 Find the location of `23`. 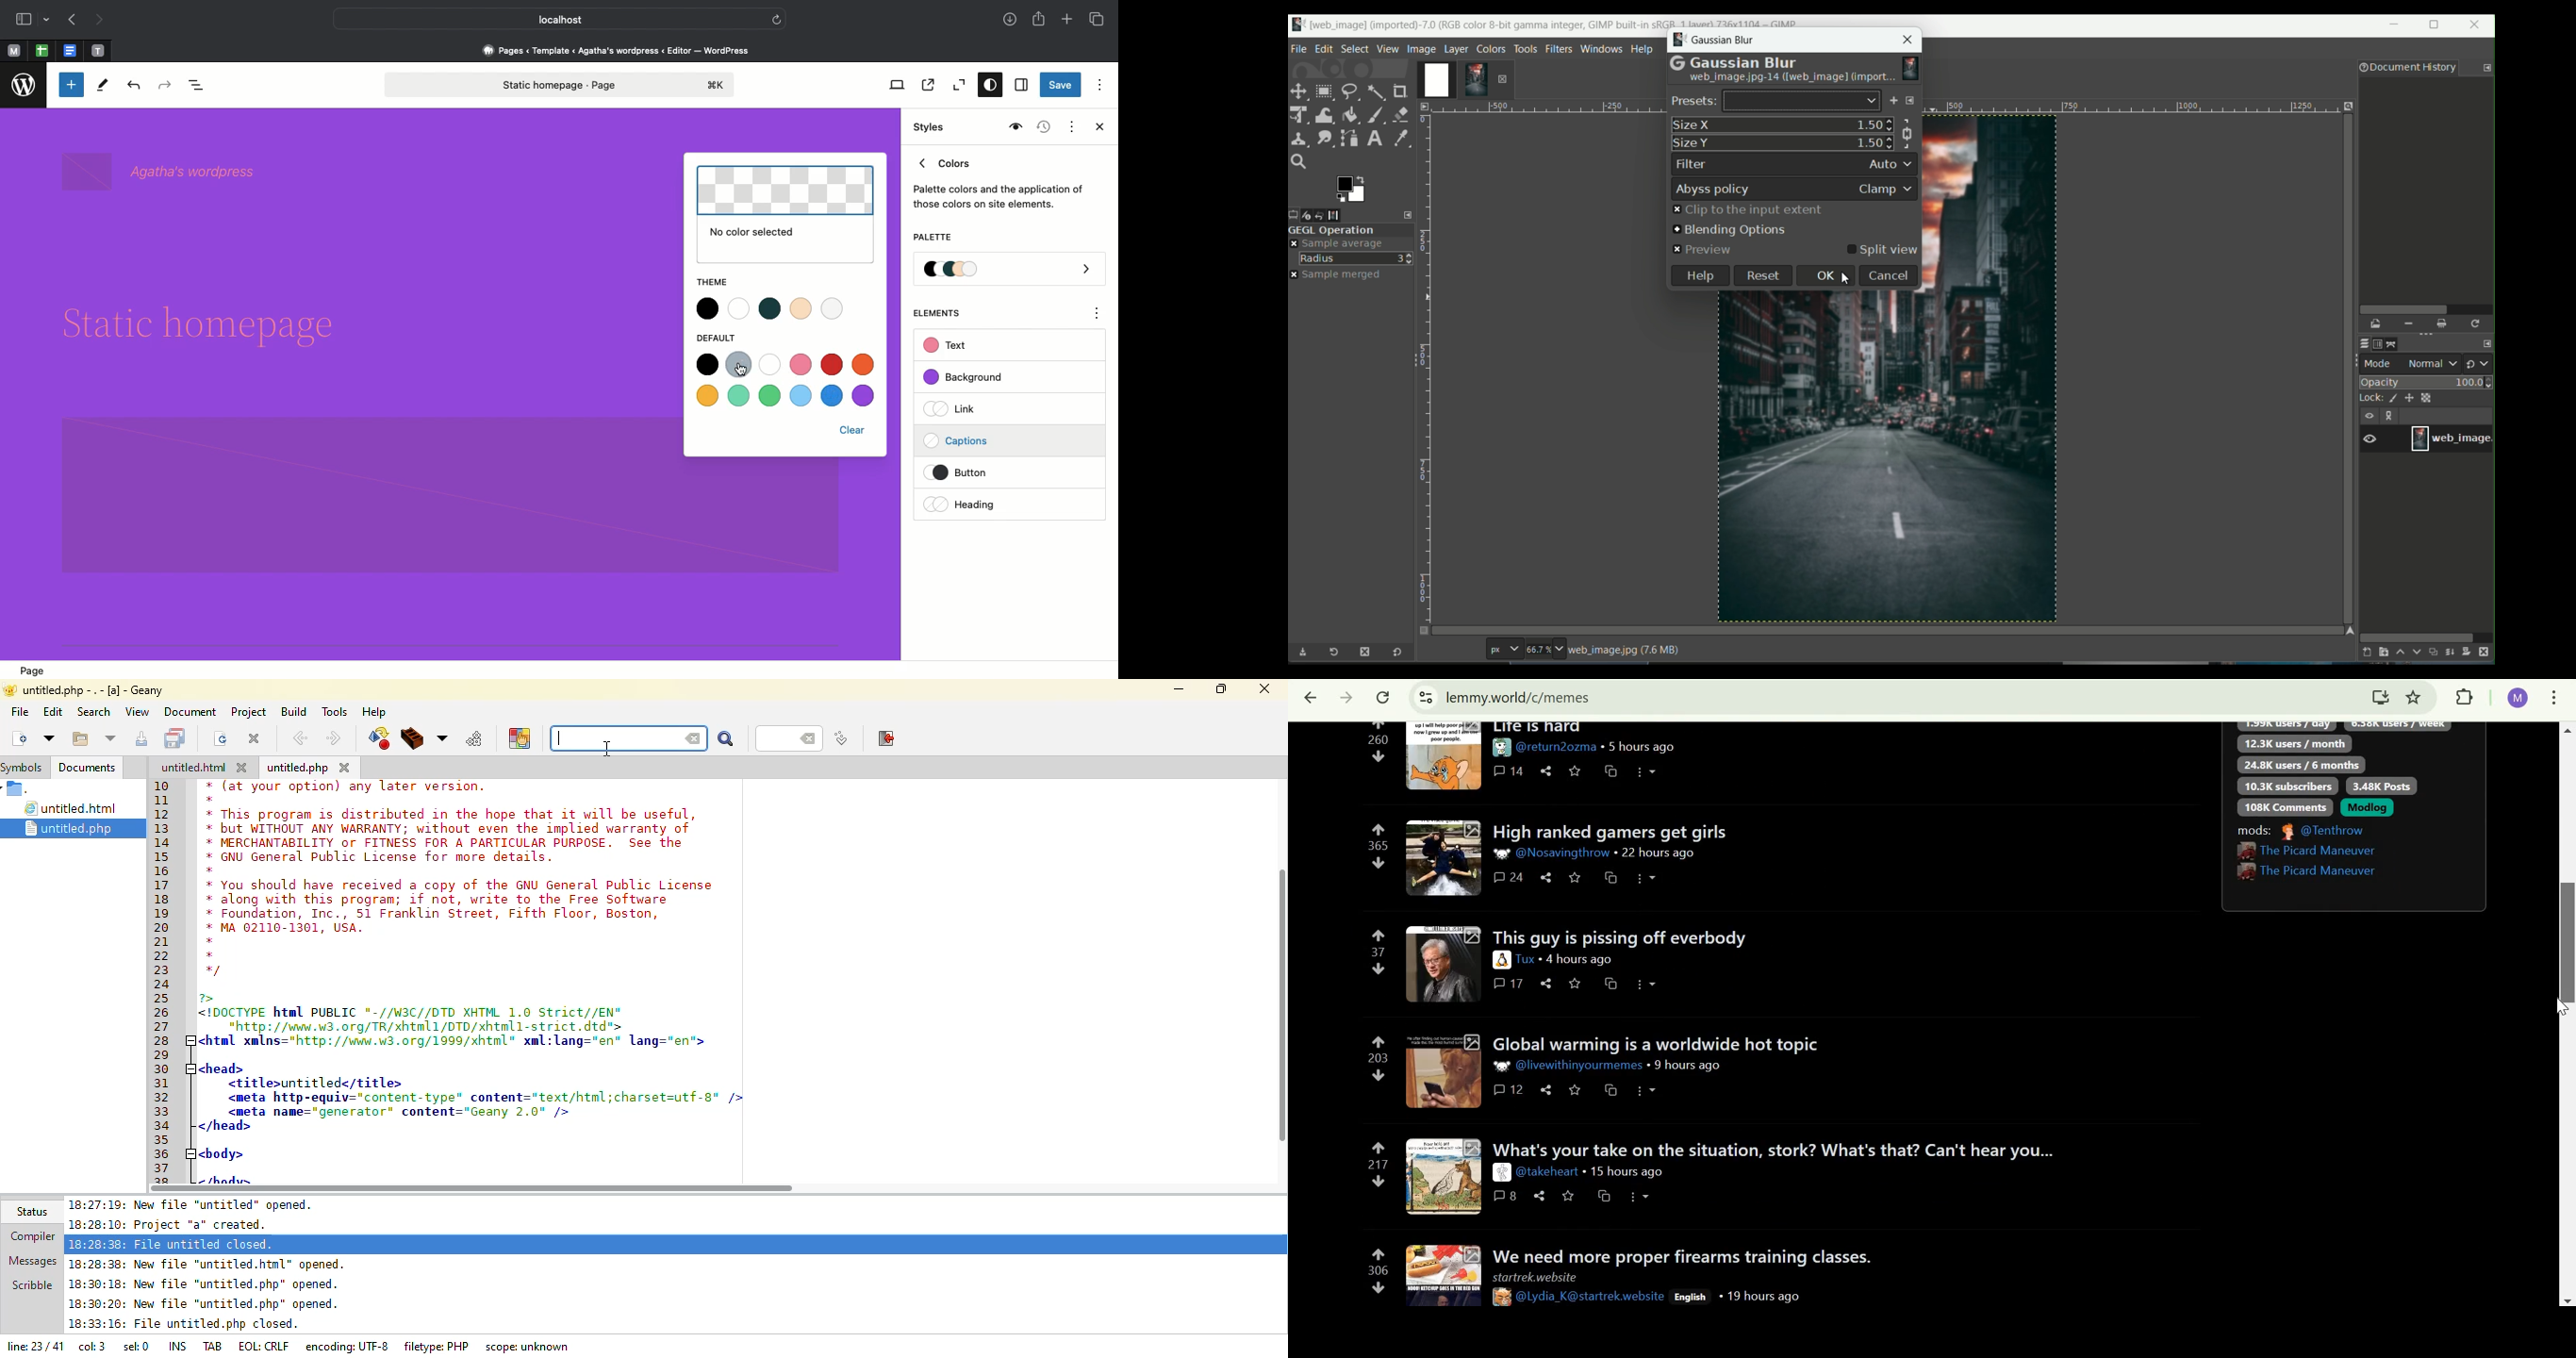

23 is located at coordinates (161, 970).